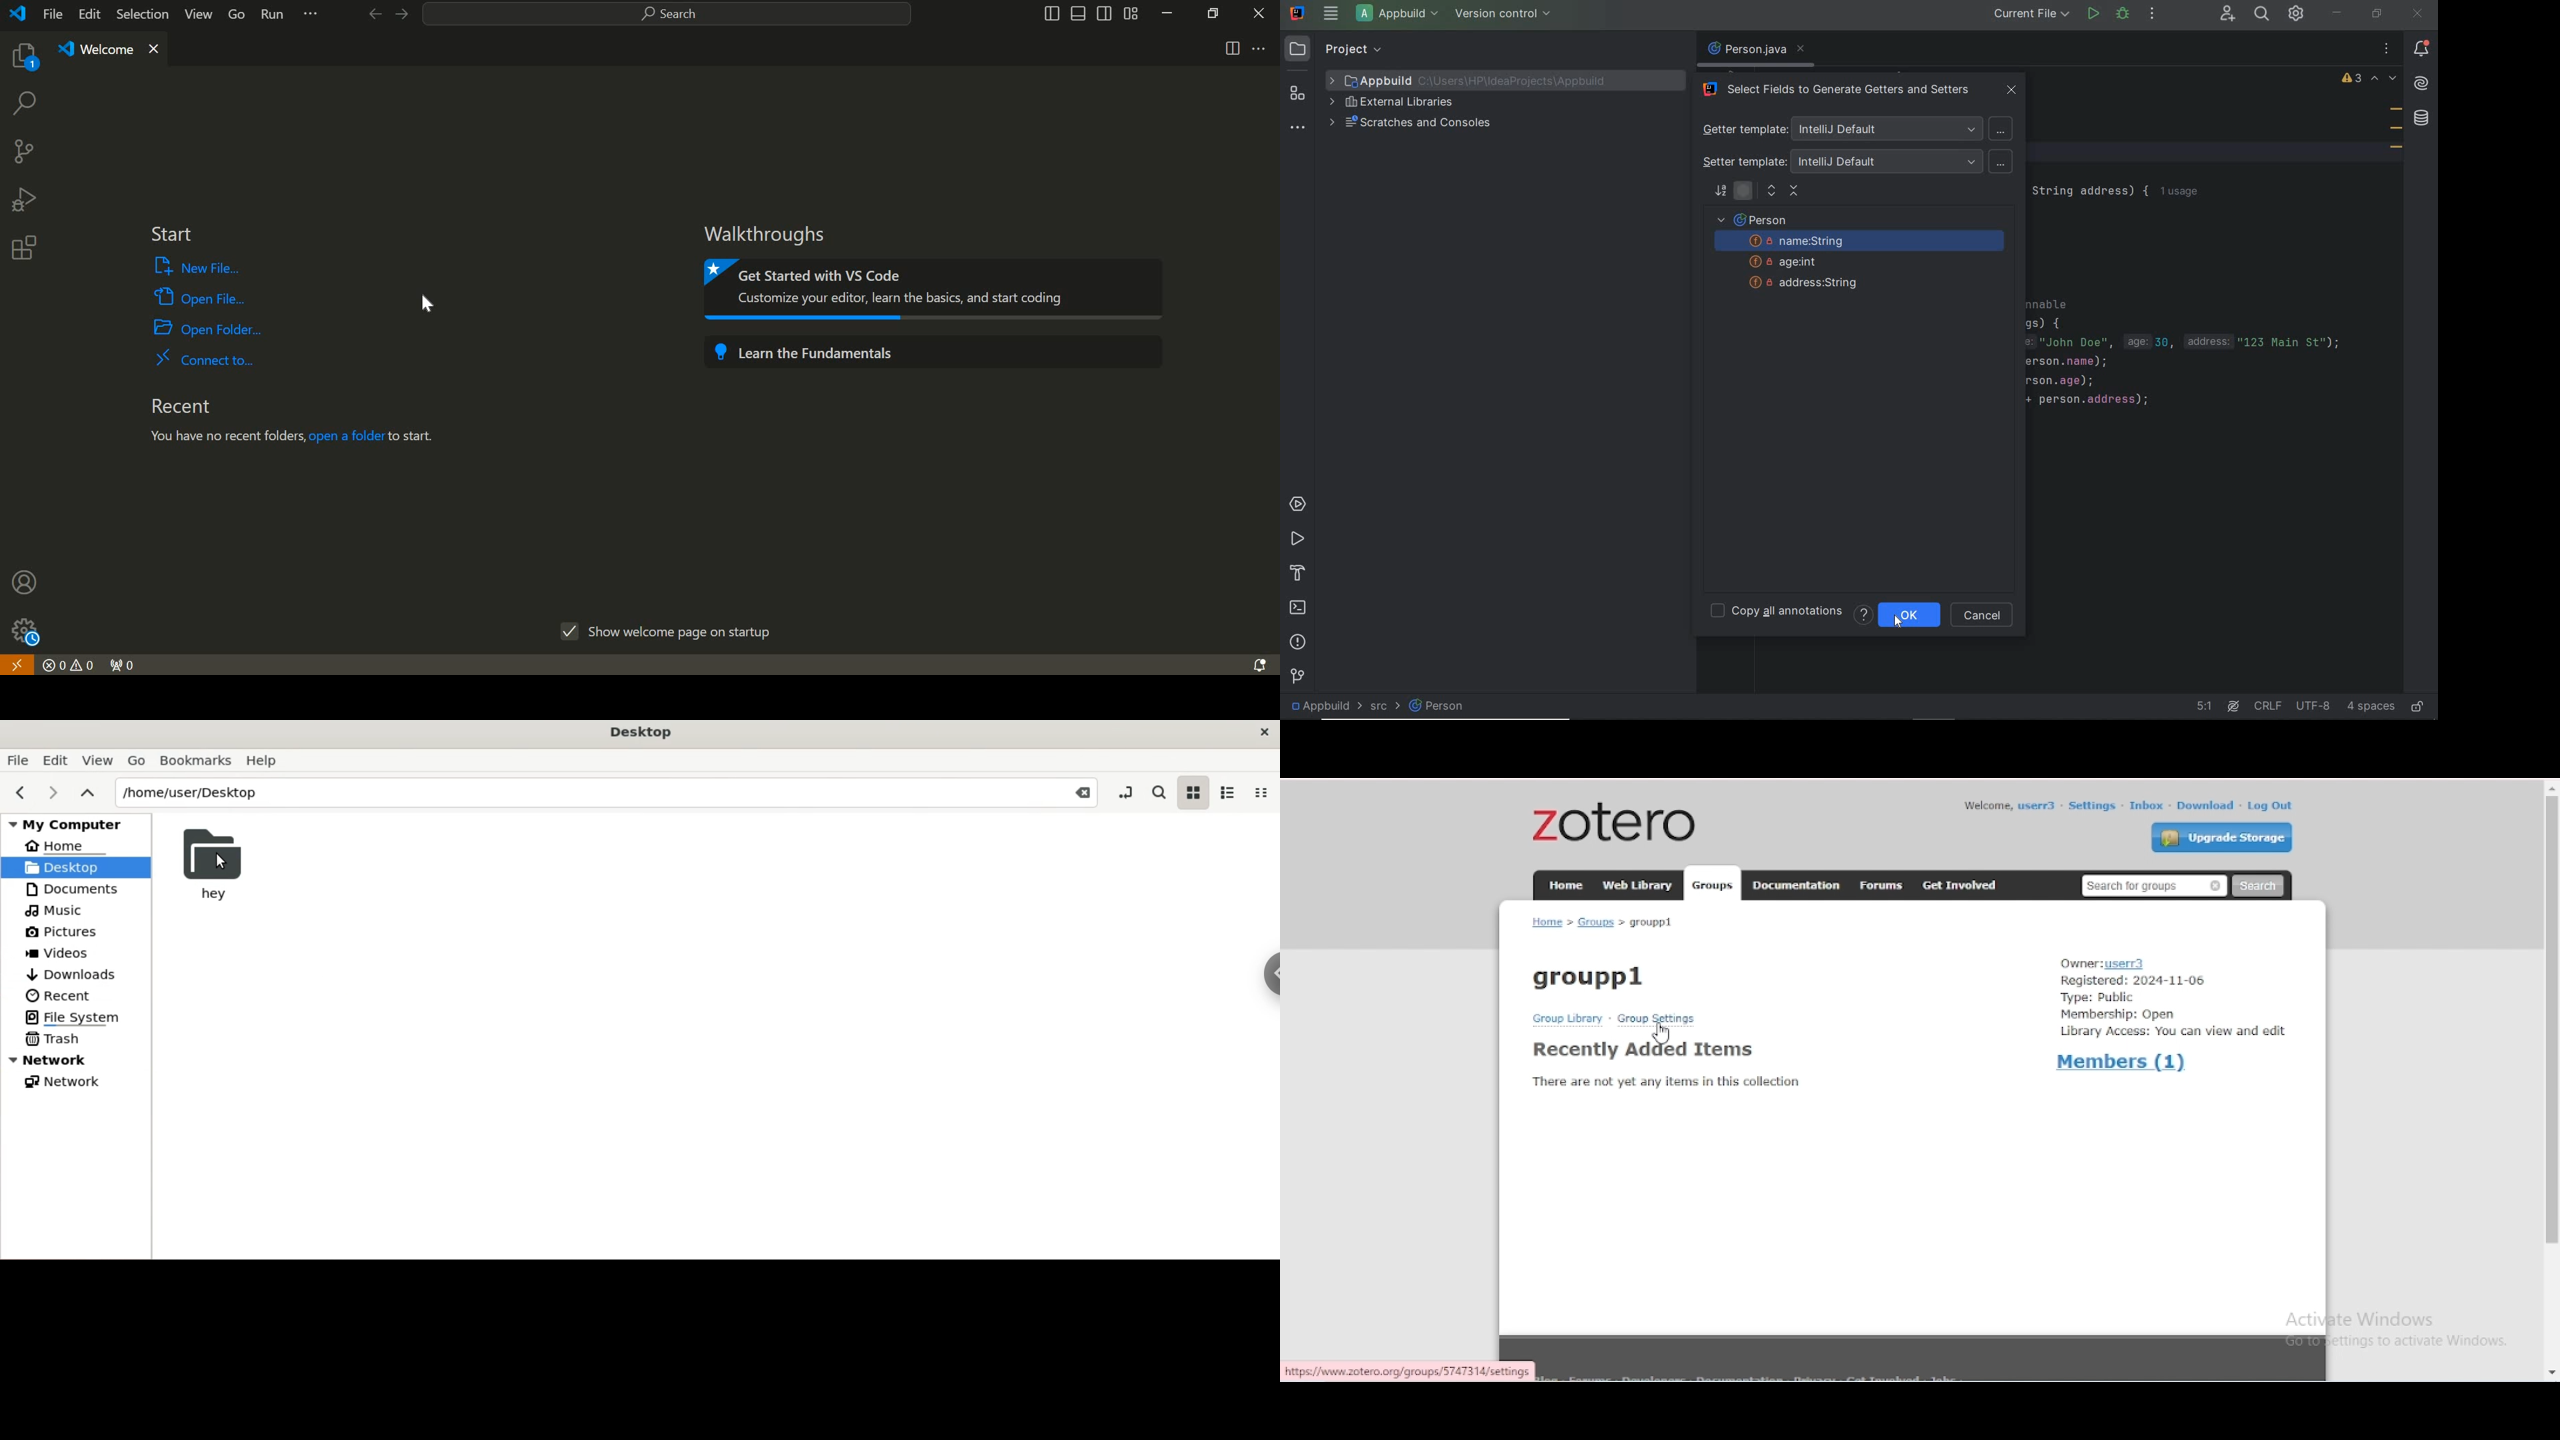  I want to click on upgrade storage, so click(2222, 837).